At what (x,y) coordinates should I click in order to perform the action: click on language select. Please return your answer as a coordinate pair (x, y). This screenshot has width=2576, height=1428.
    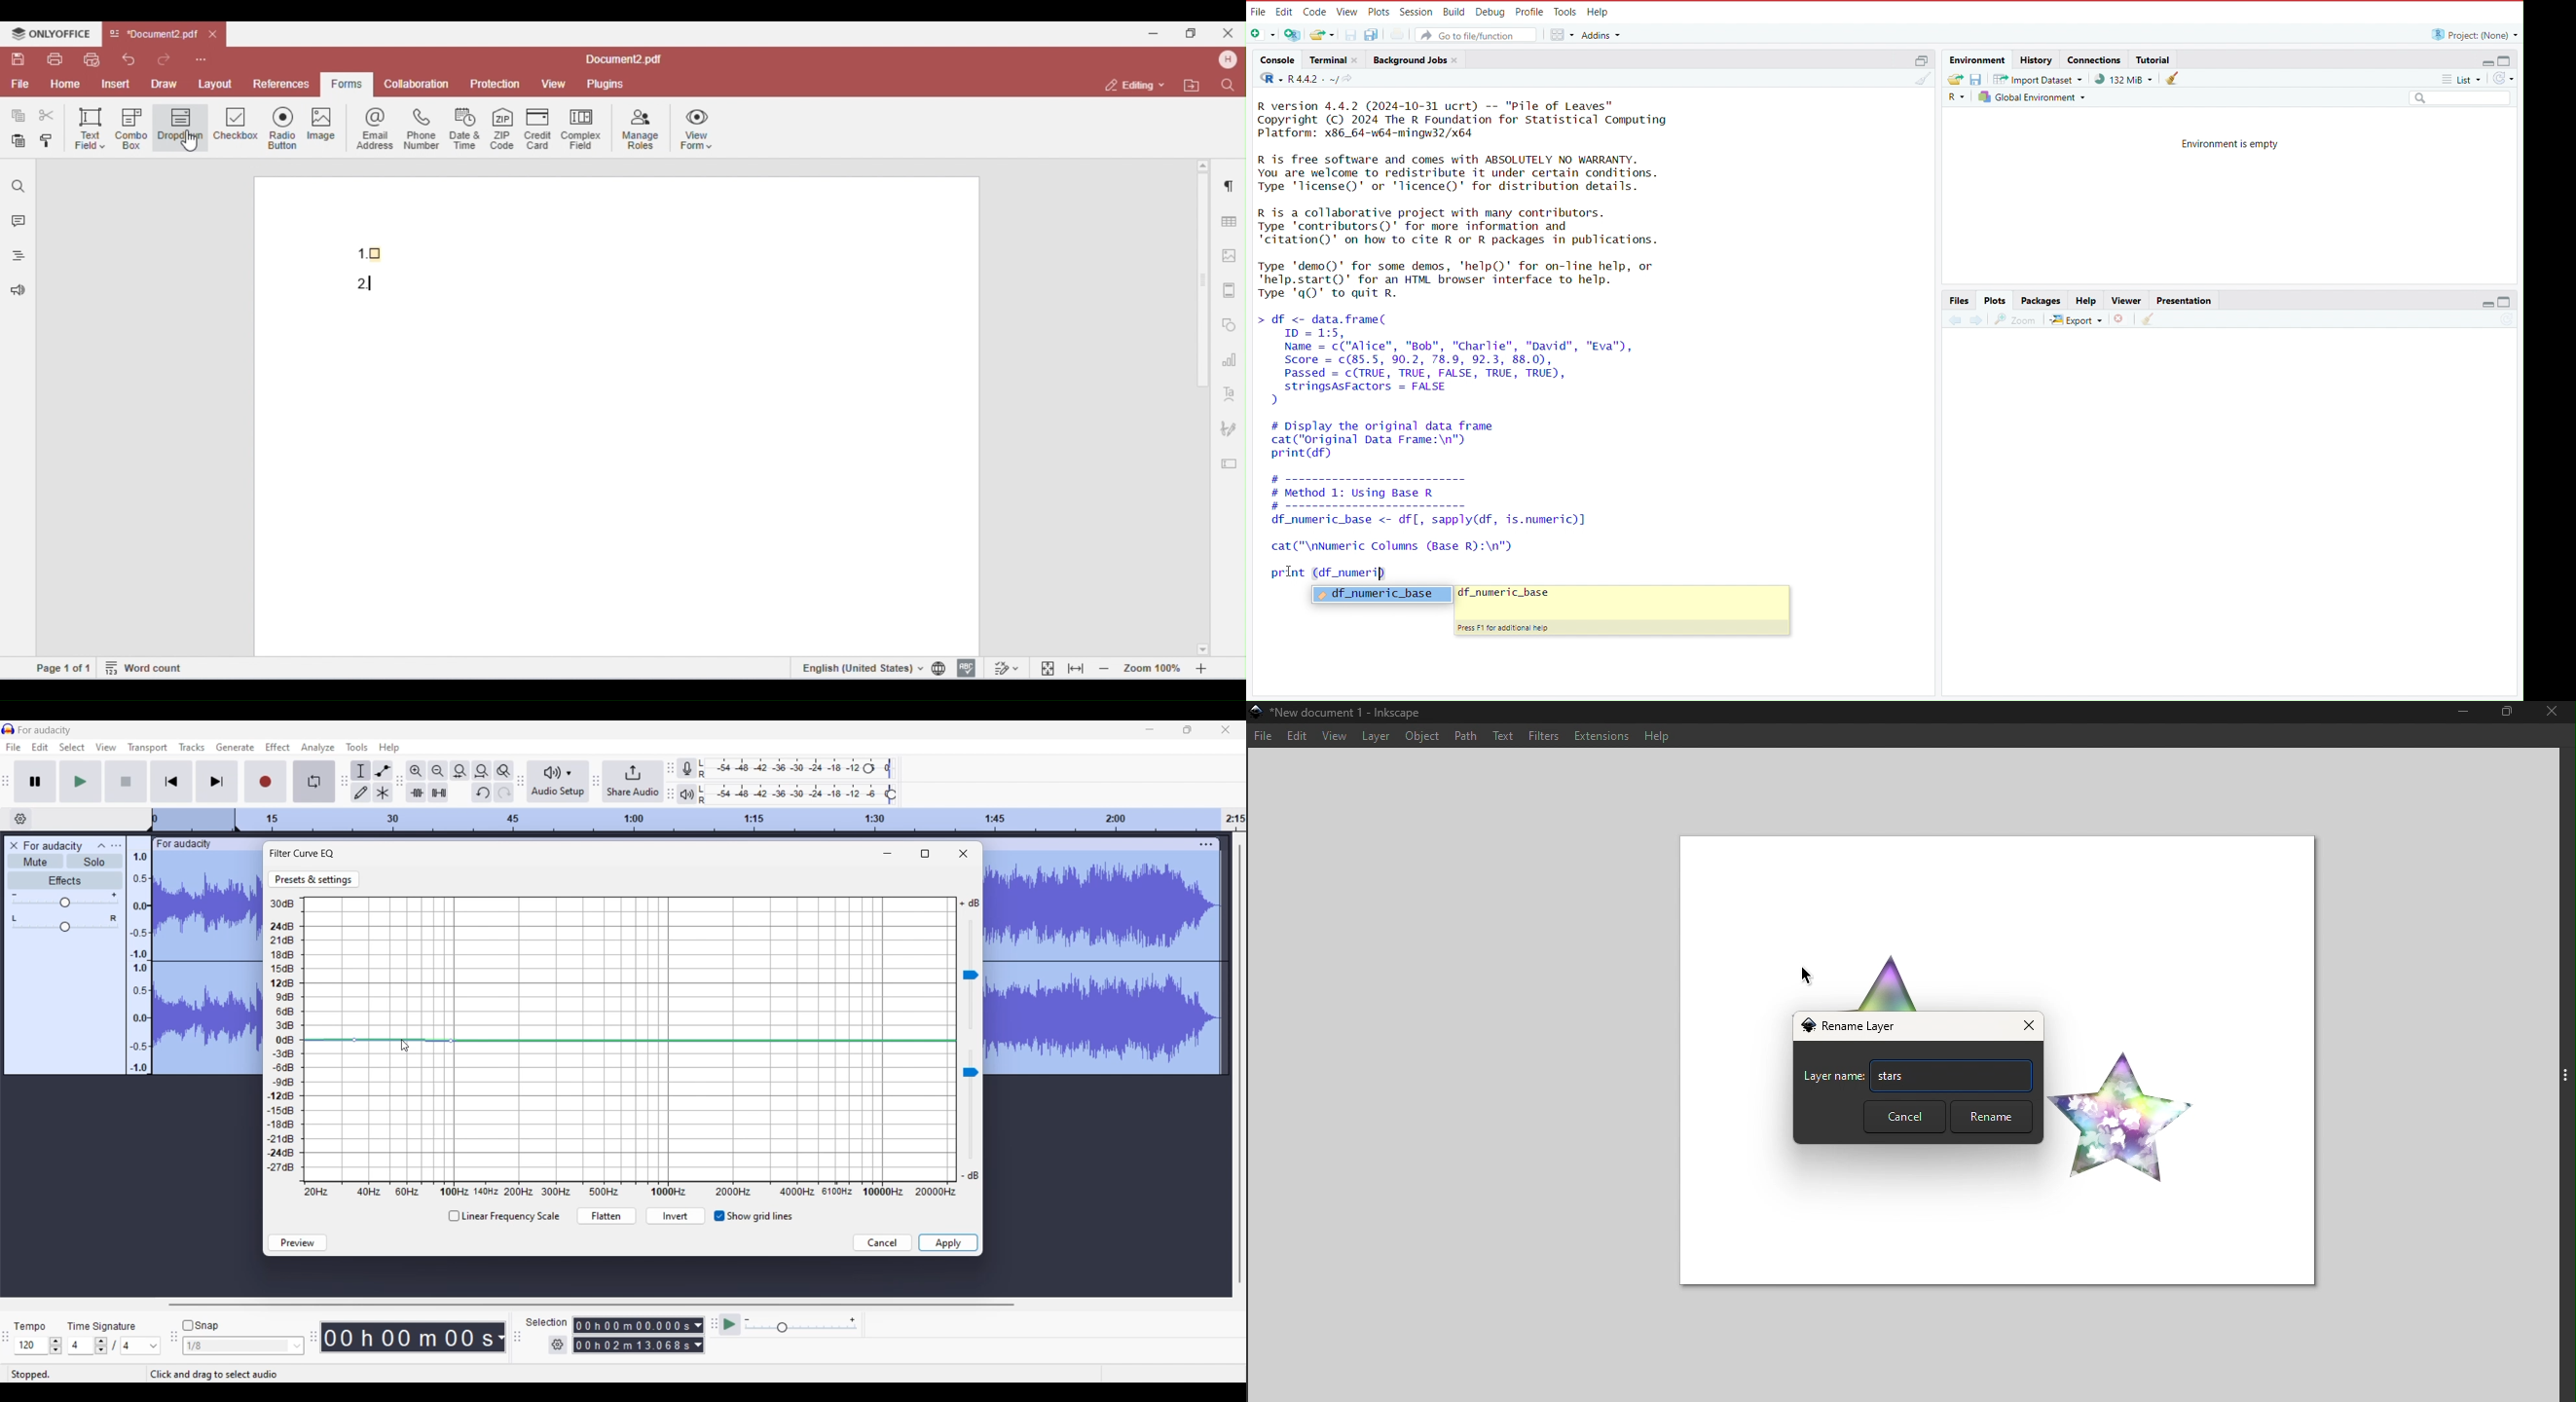
    Looking at the image, I should click on (1265, 77).